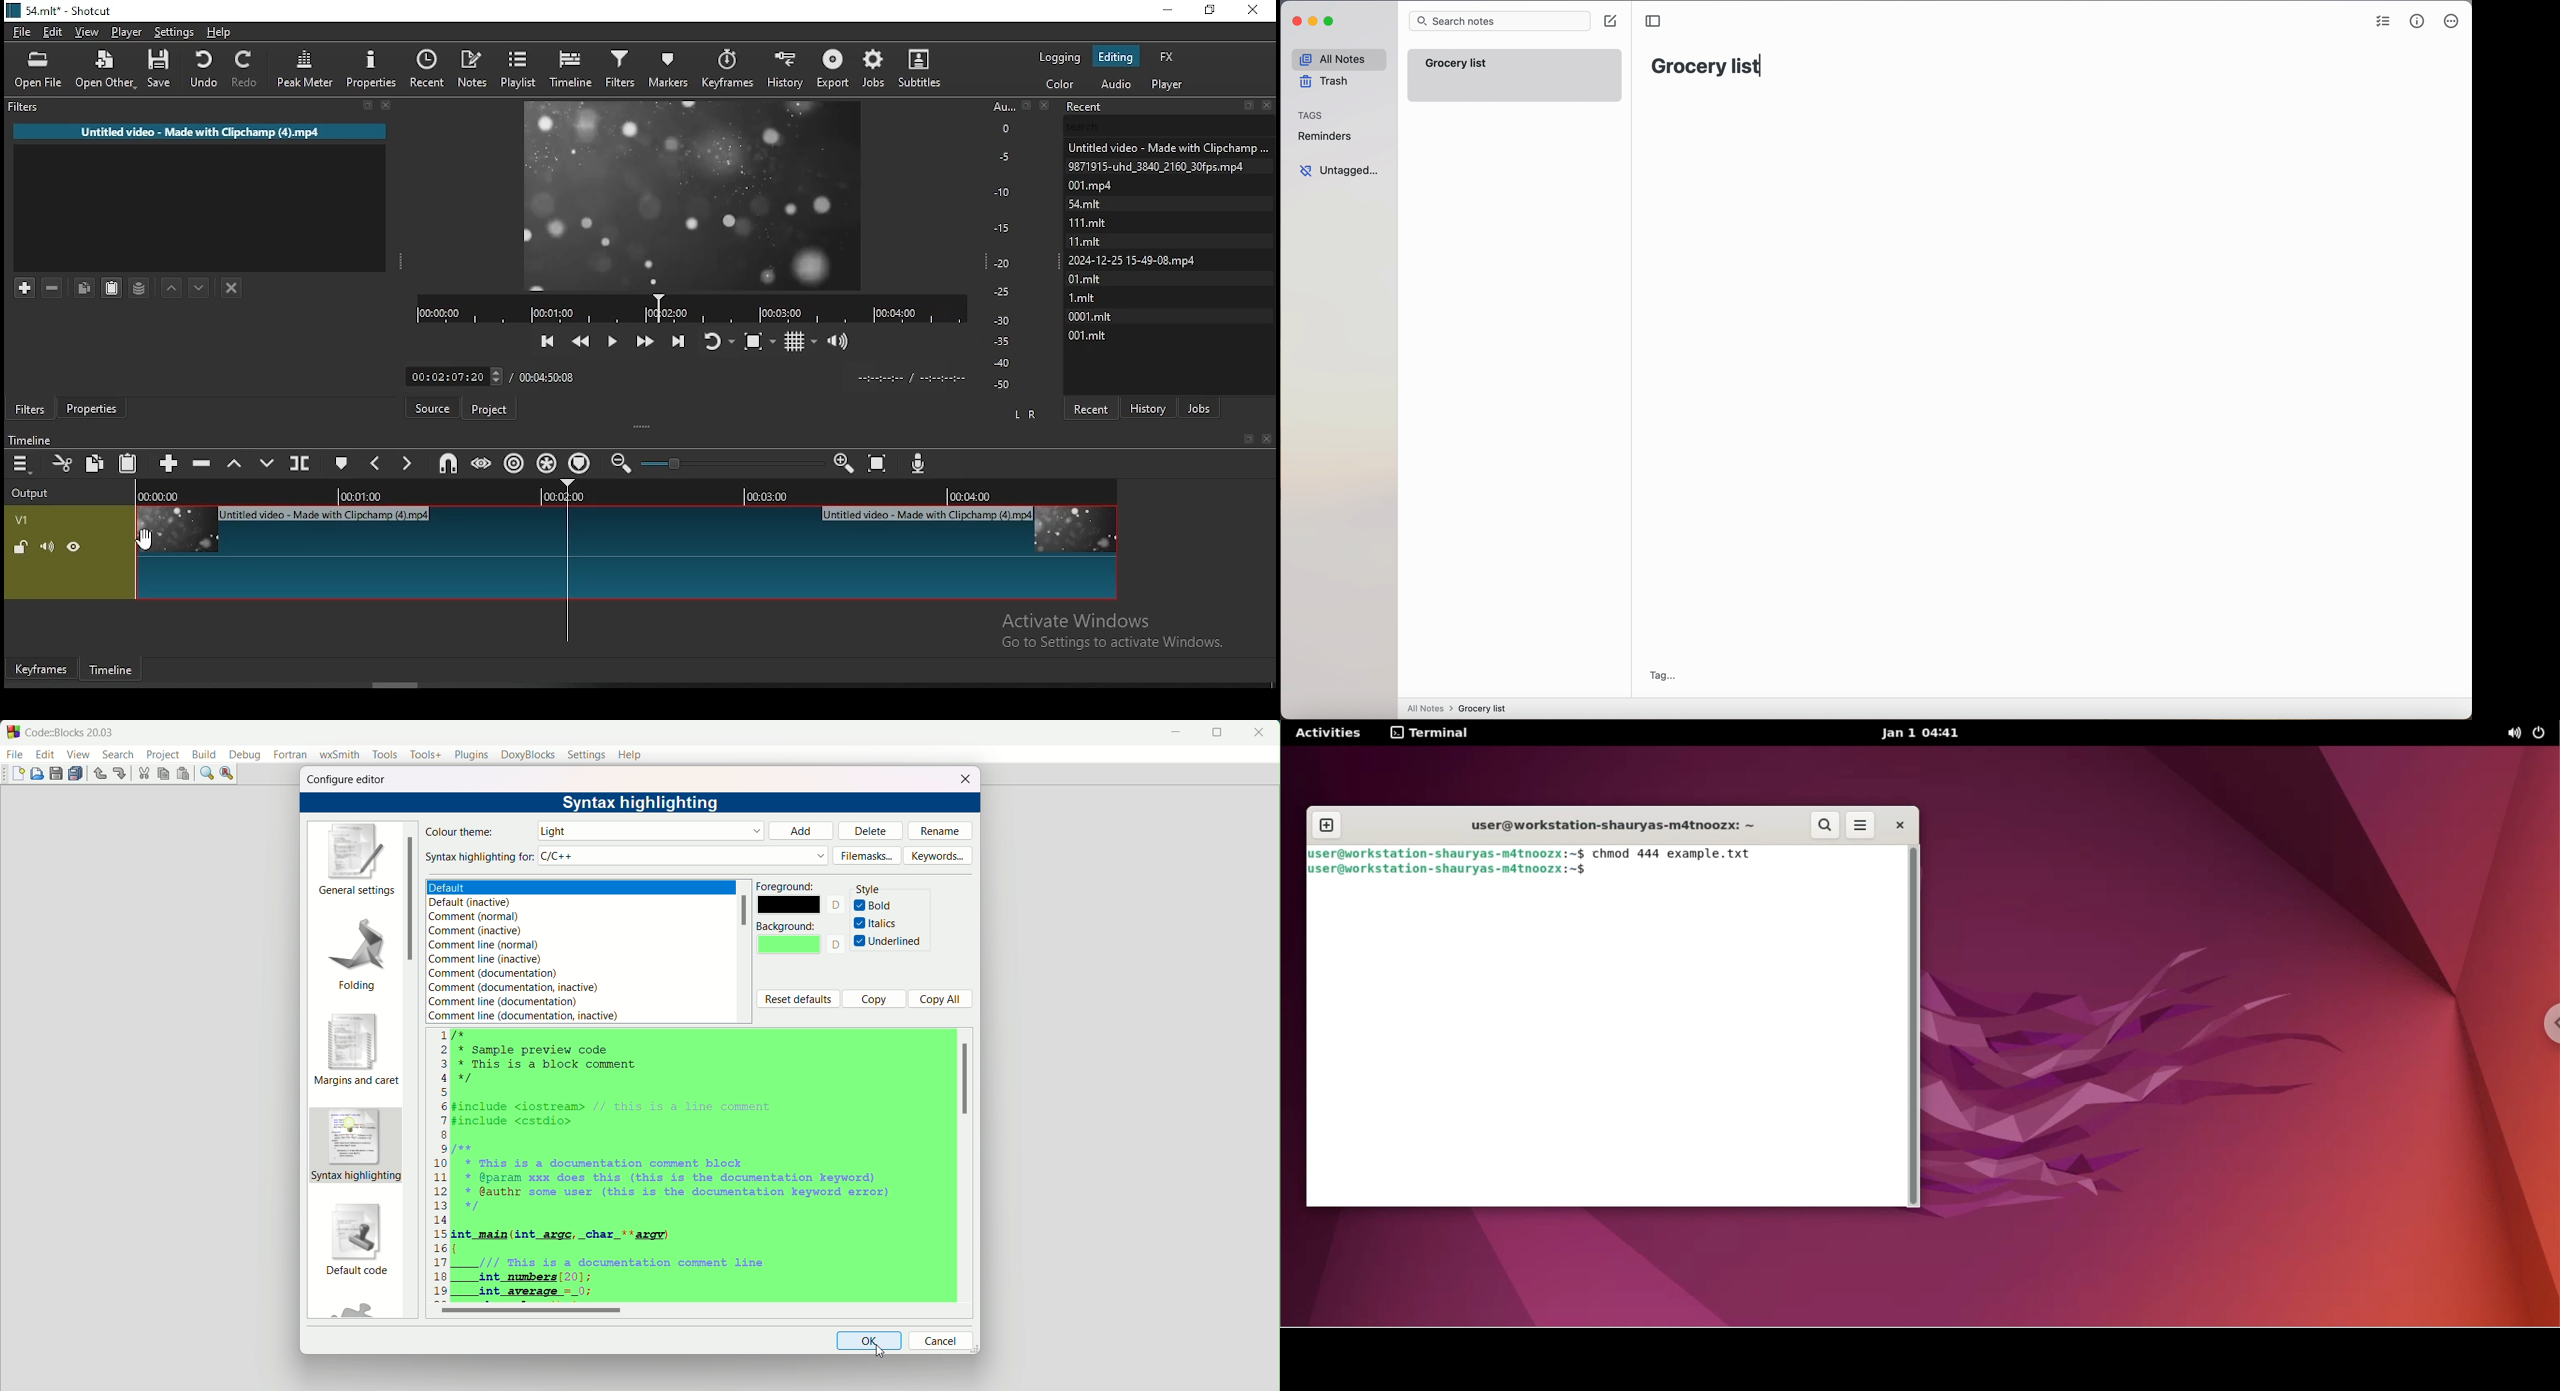 The height and width of the screenshot is (1400, 2576). I want to click on toggle zoom, so click(759, 343).